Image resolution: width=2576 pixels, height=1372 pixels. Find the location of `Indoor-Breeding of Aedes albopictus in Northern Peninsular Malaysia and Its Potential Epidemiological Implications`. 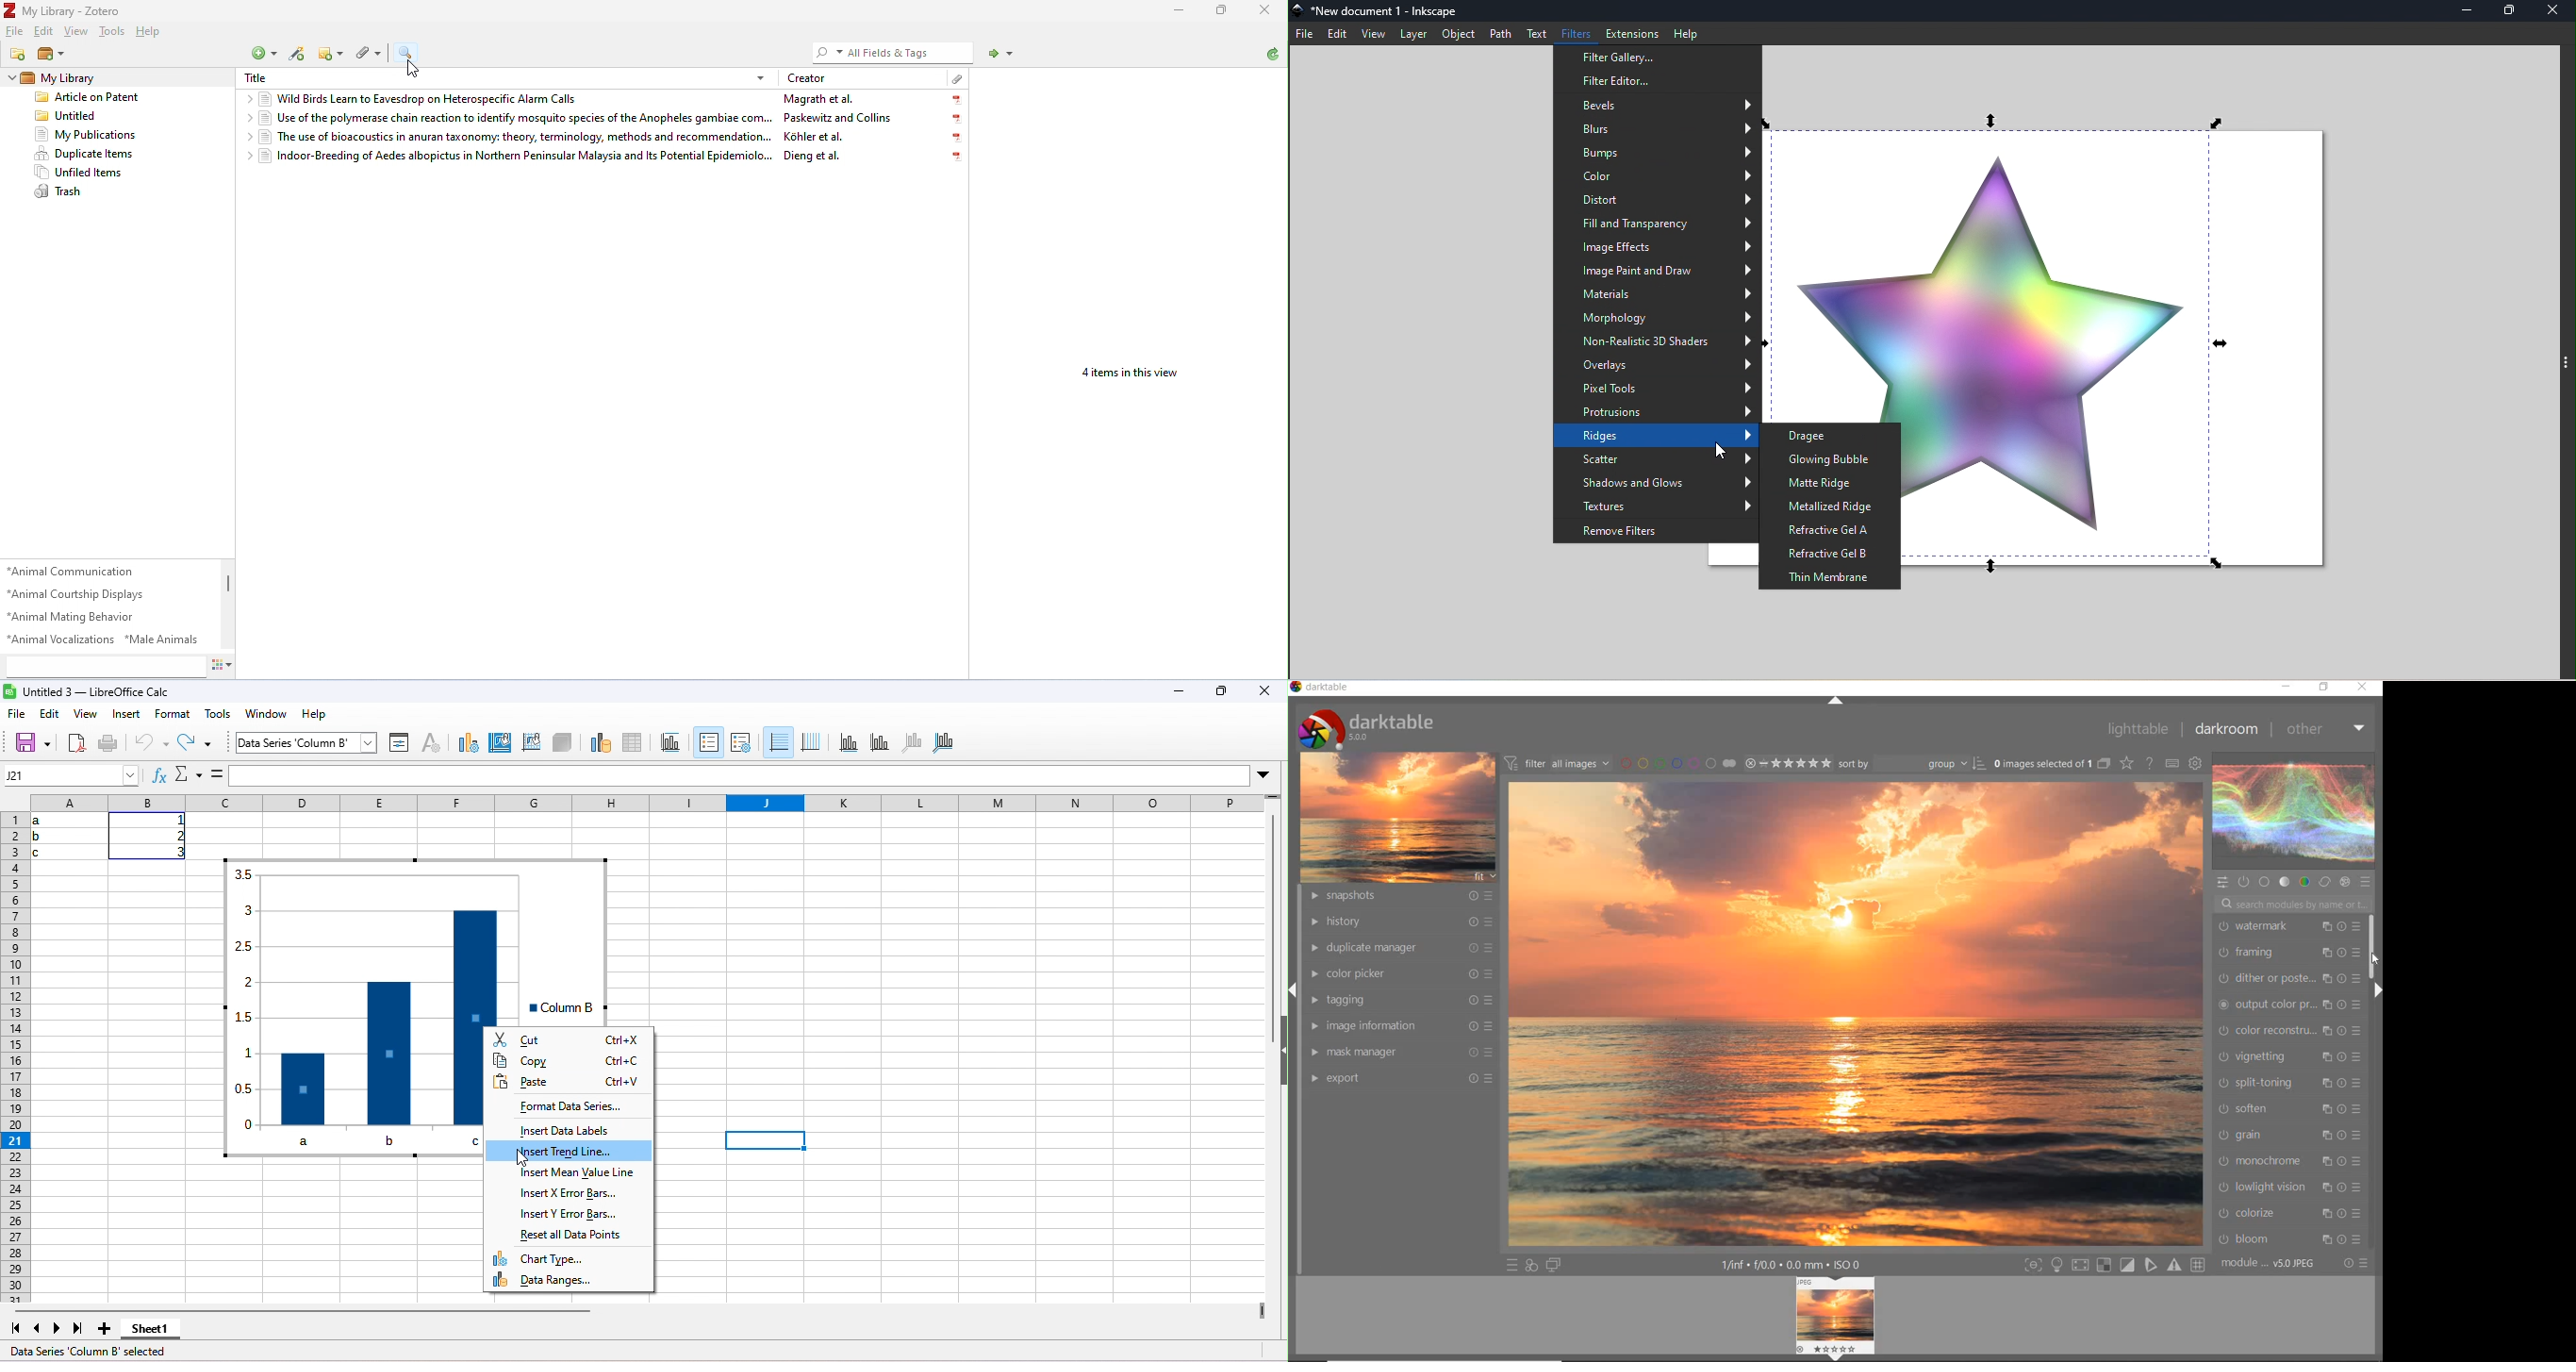

Indoor-Breeding of Aedes albopictus in Northern Peninsular Malaysia and Its Potential Epidemiological Implications is located at coordinates (517, 156).